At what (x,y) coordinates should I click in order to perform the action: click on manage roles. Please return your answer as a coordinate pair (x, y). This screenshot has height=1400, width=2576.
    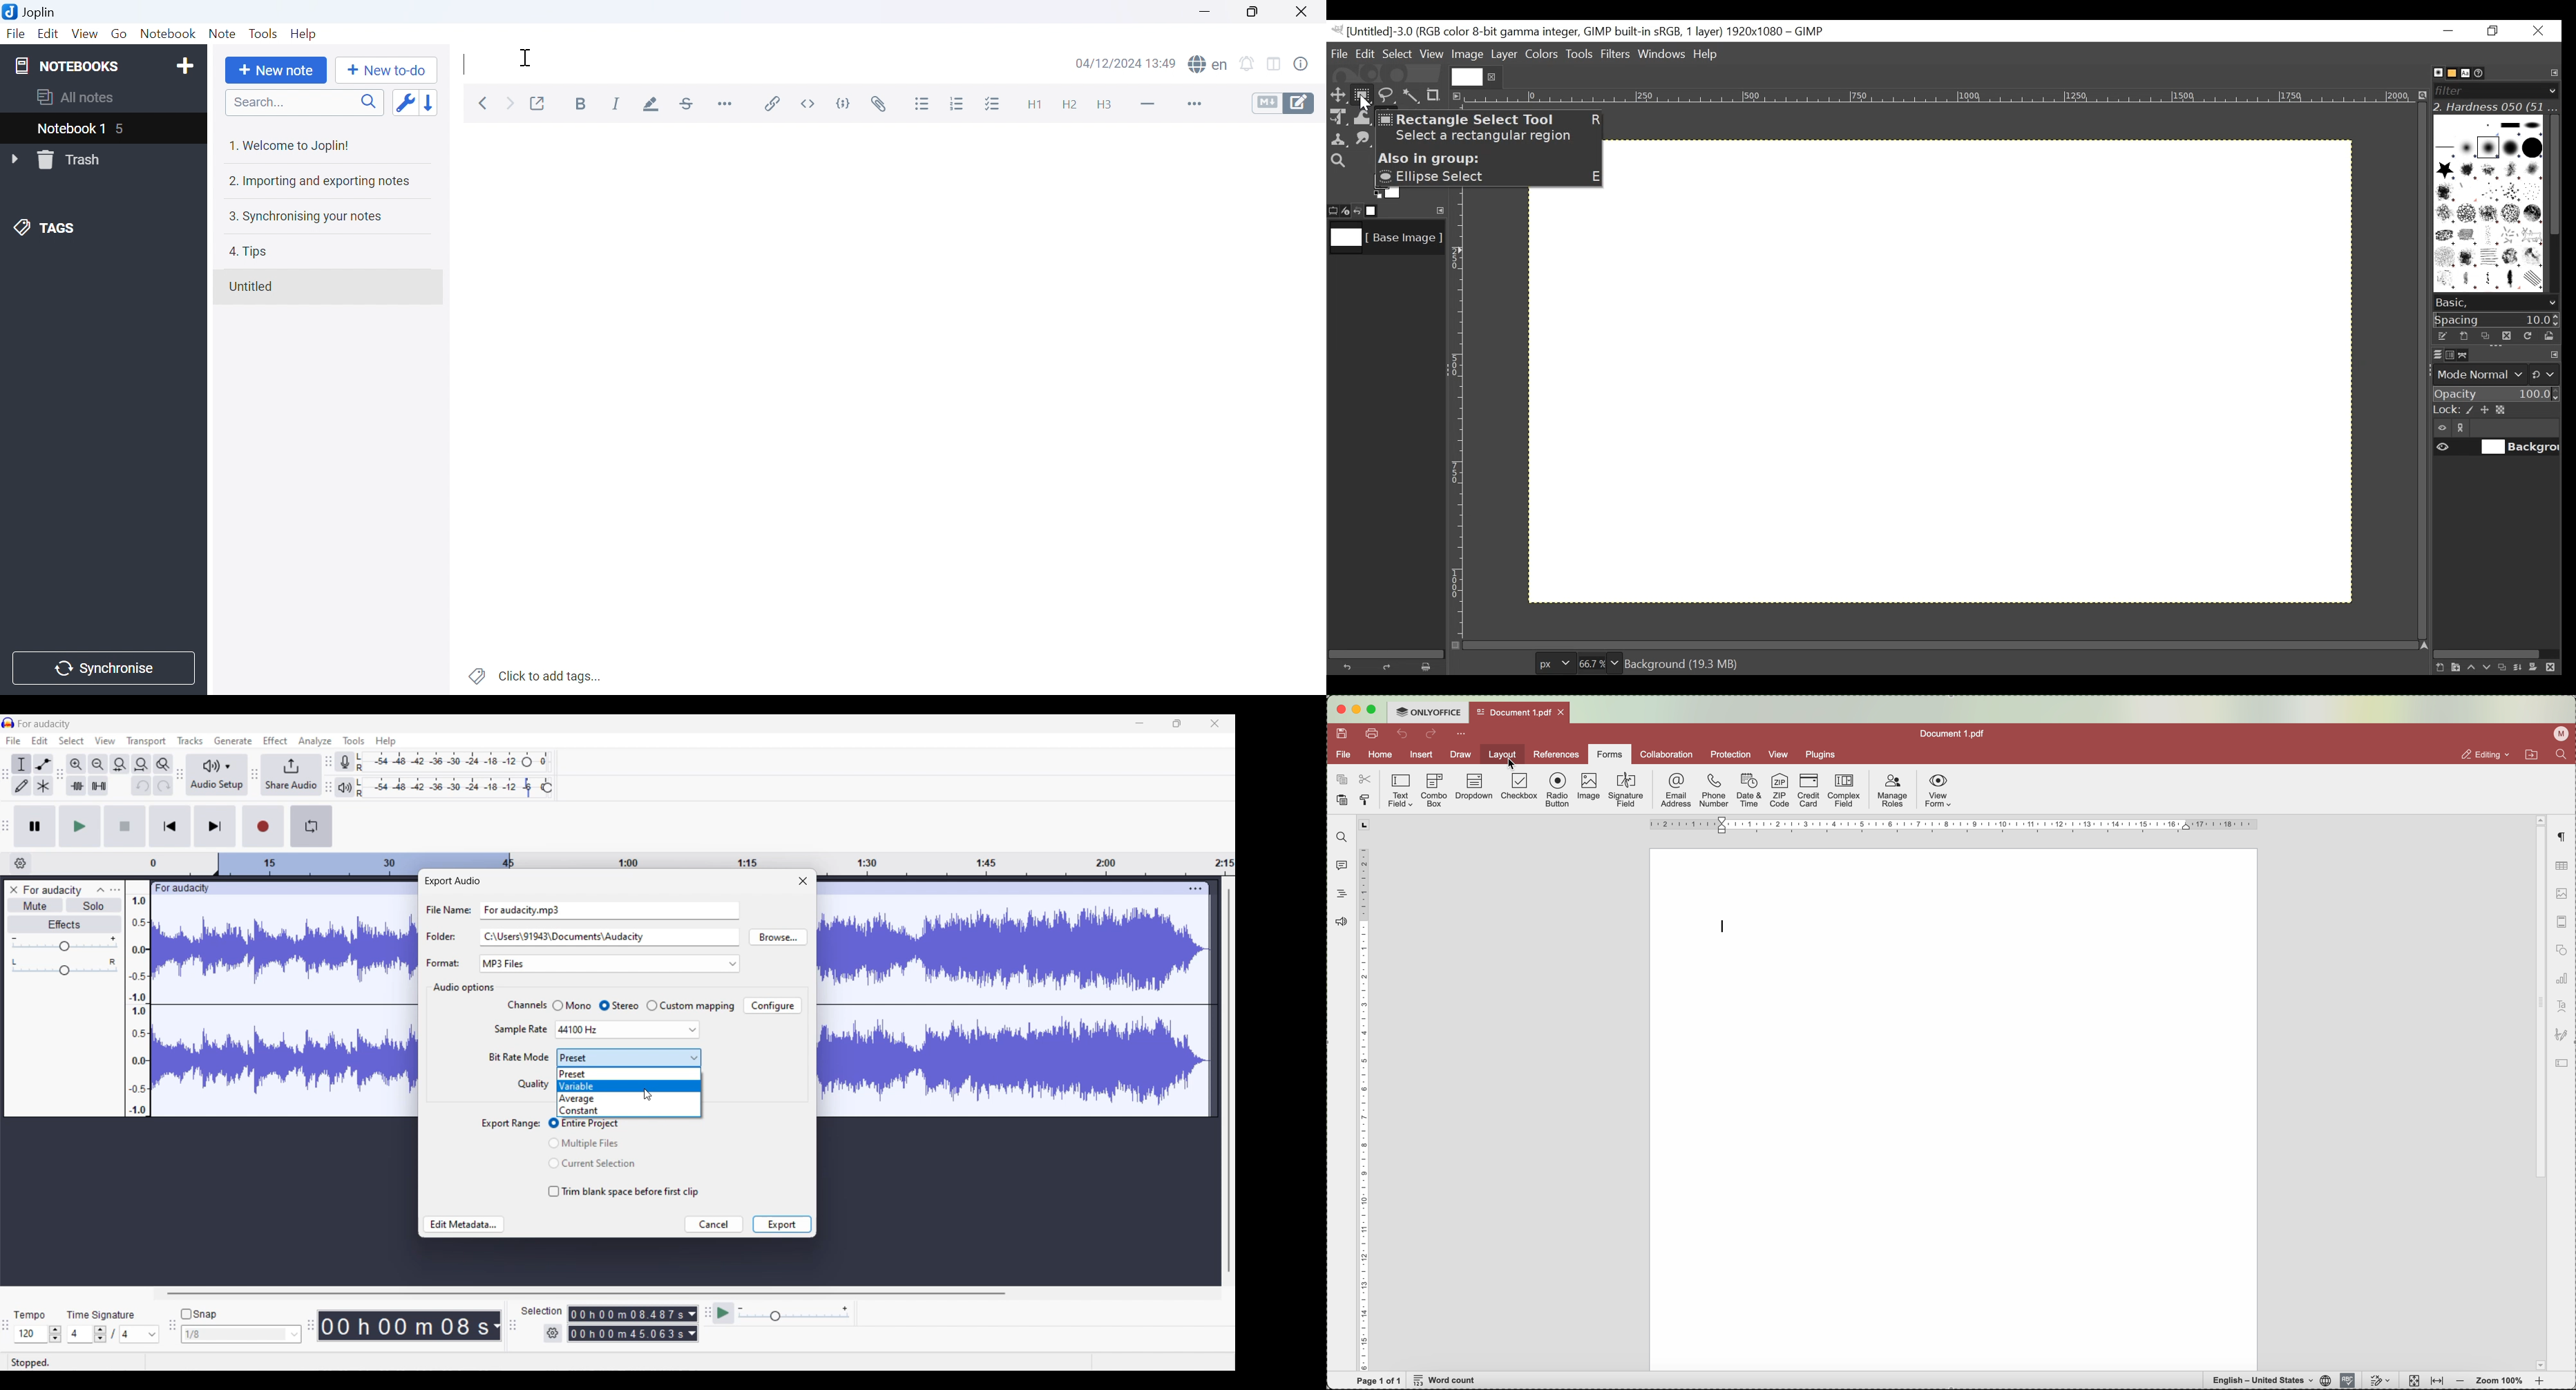
    Looking at the image, I should click on (1893, 792).